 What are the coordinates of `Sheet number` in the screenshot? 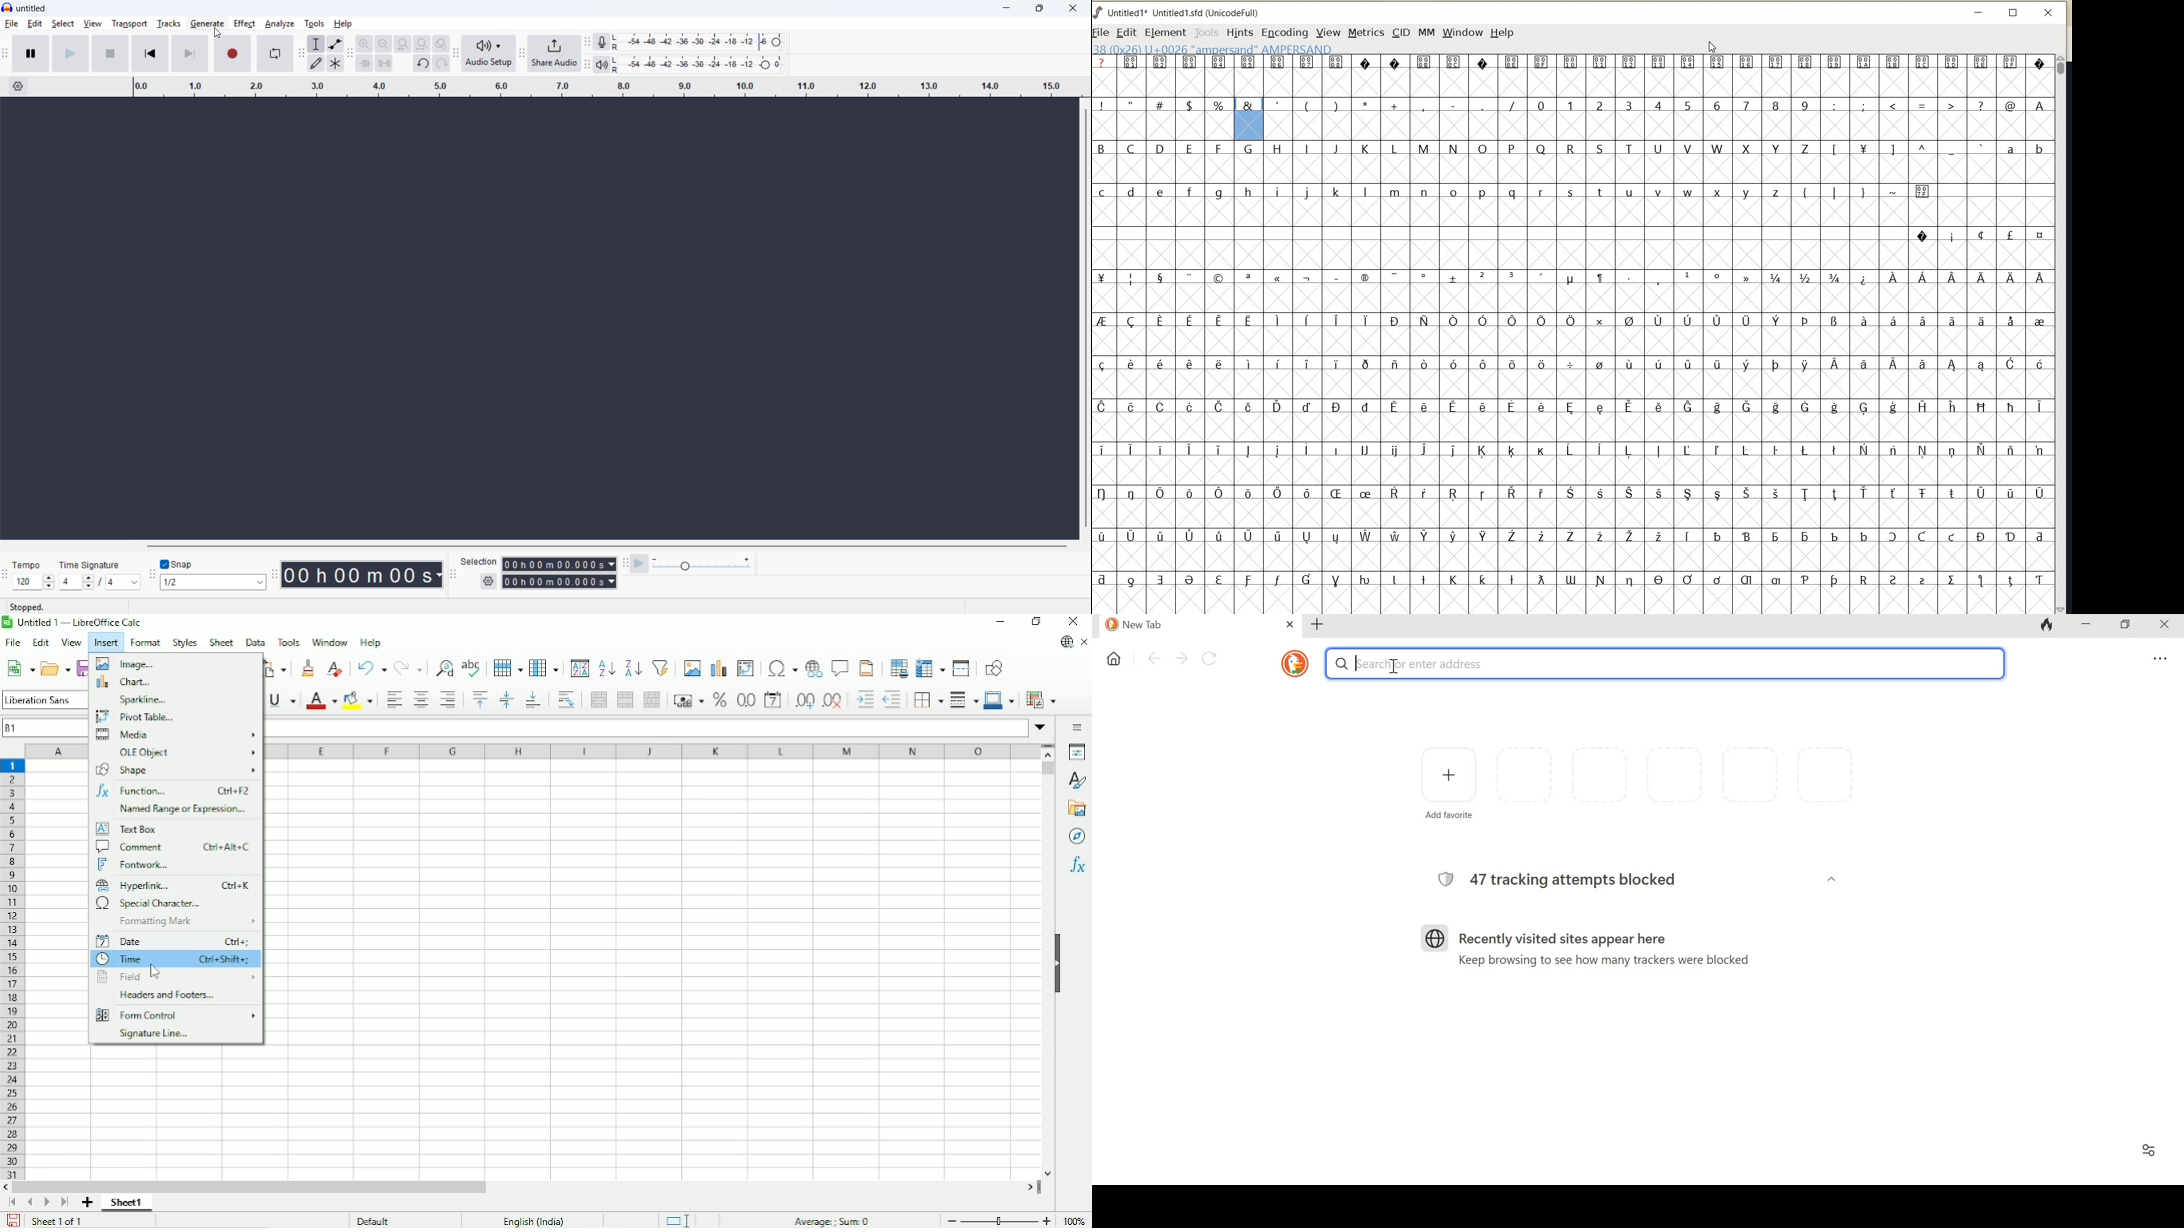 It's located at (127, 1203).